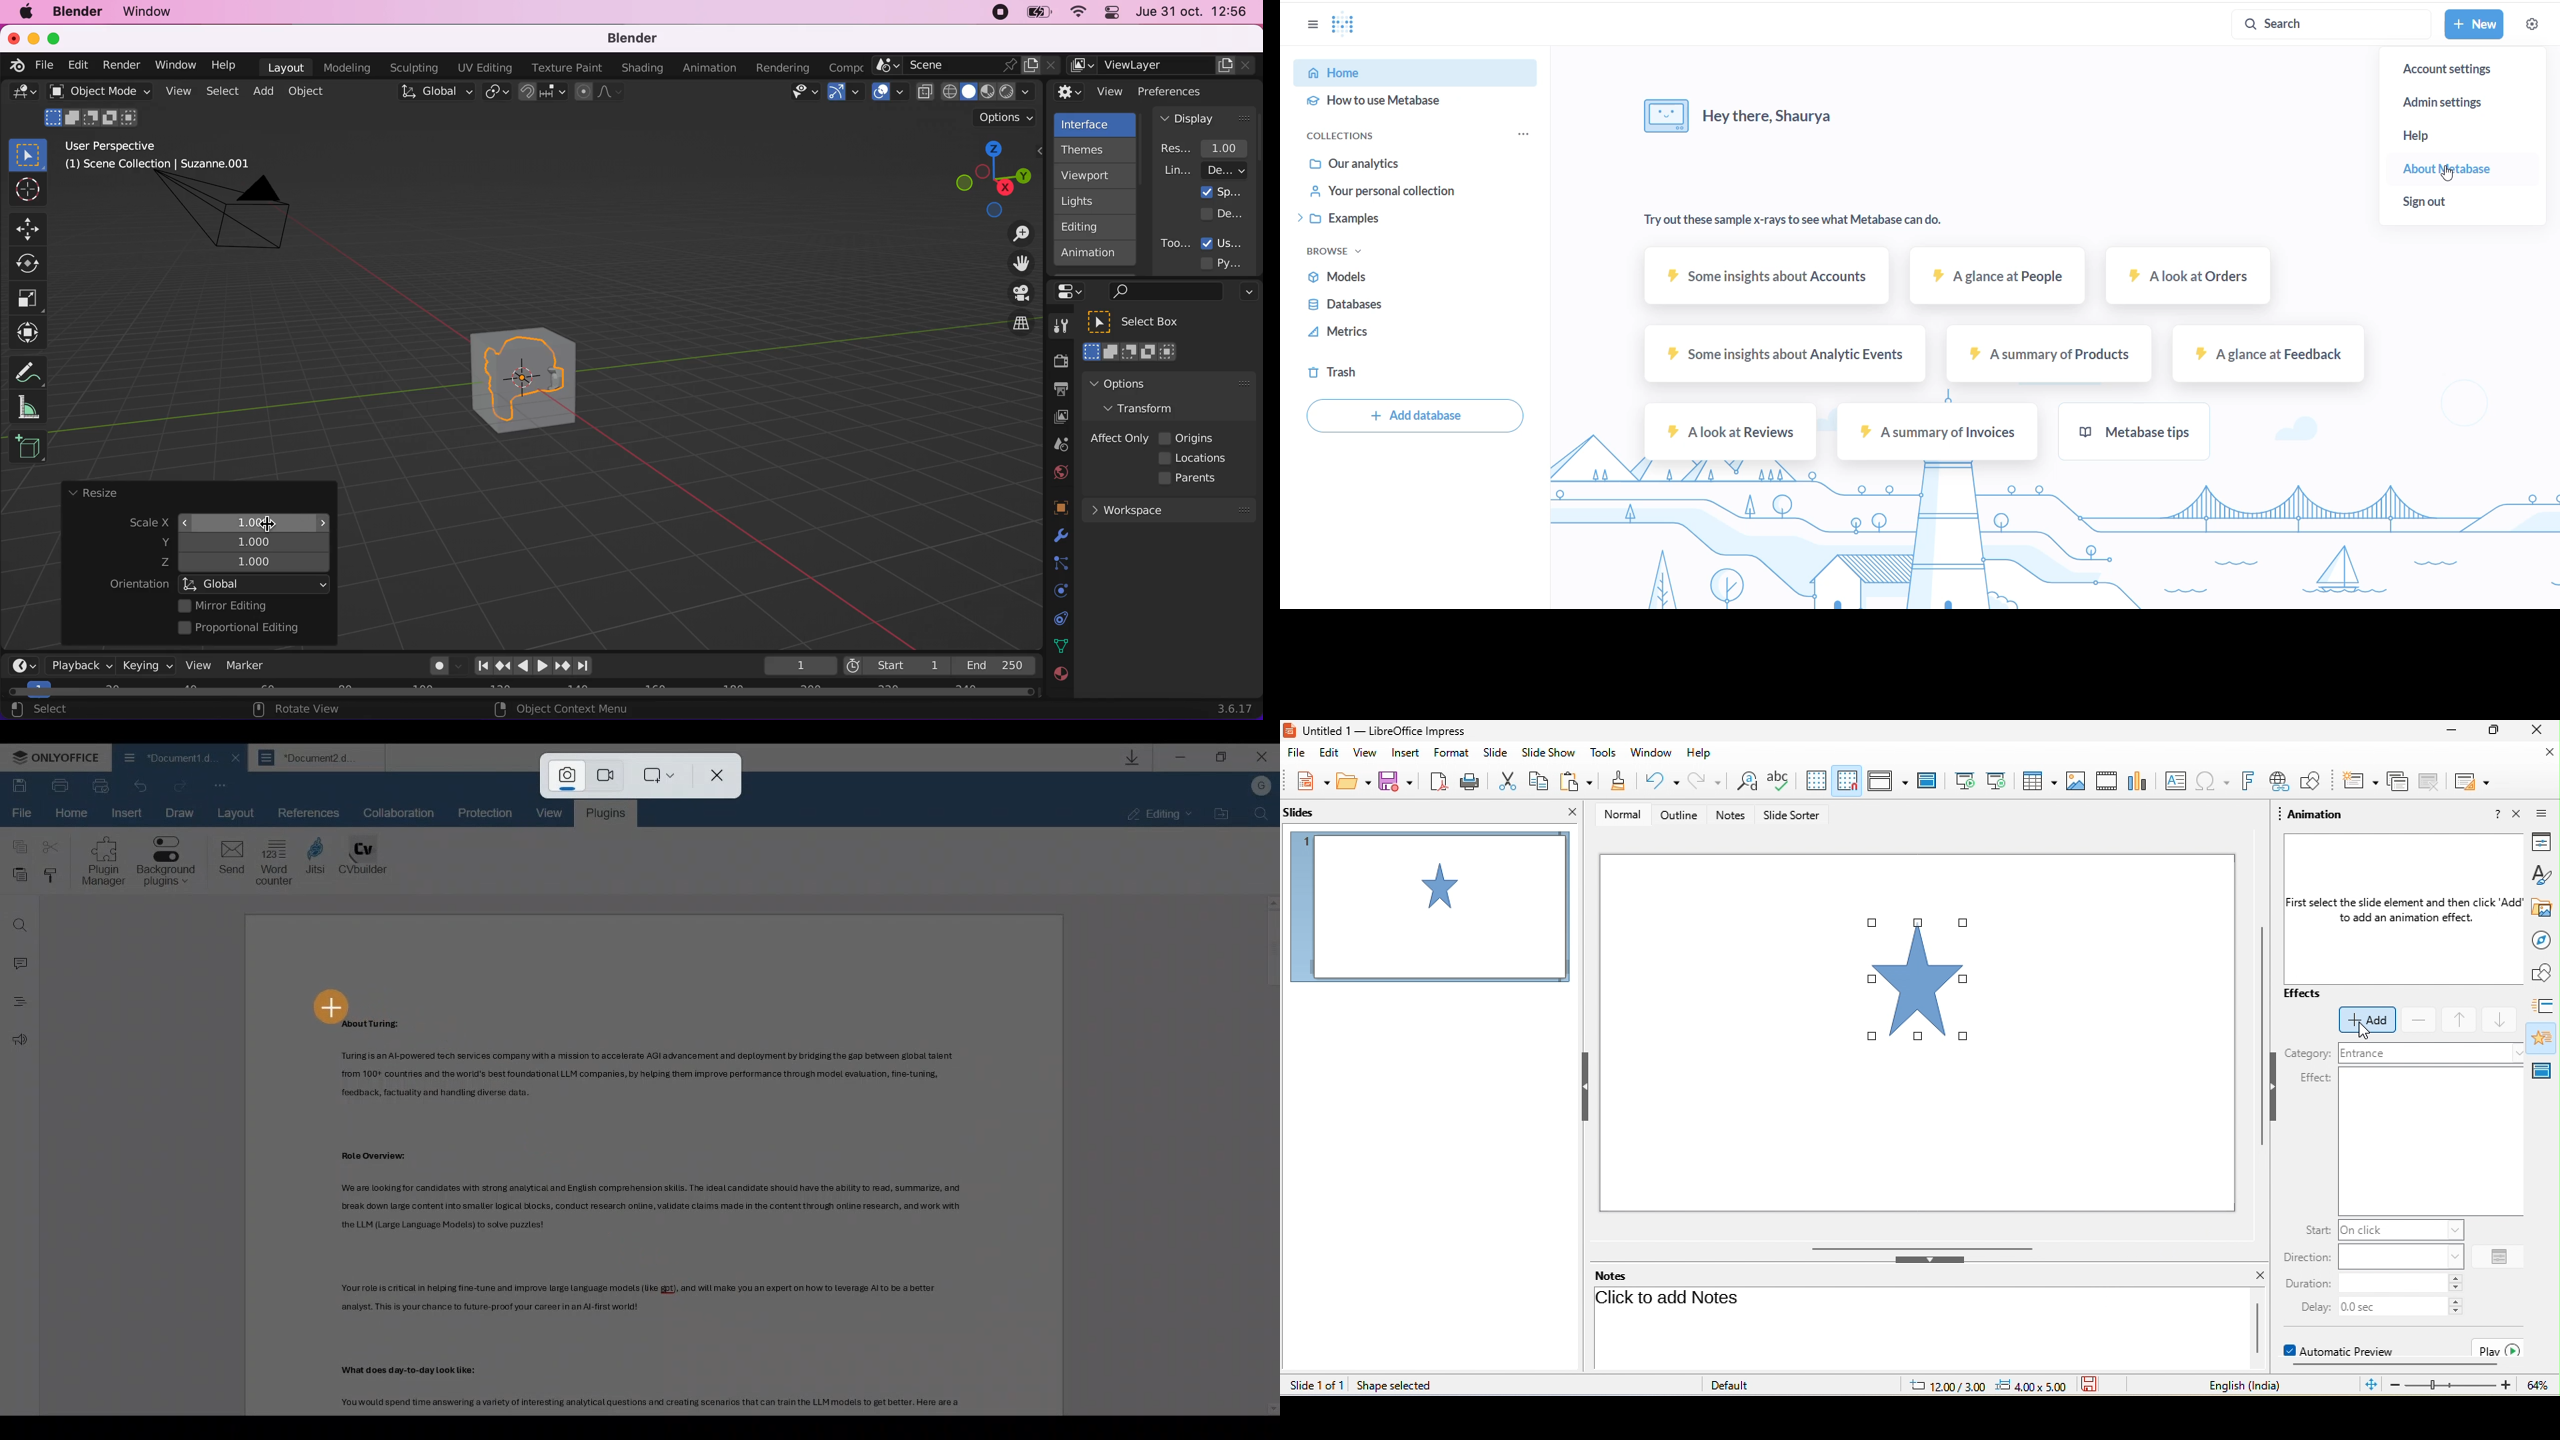 The height and width of the screenshot is (1456, 2576). I want to click on Save, so click(19, 784).